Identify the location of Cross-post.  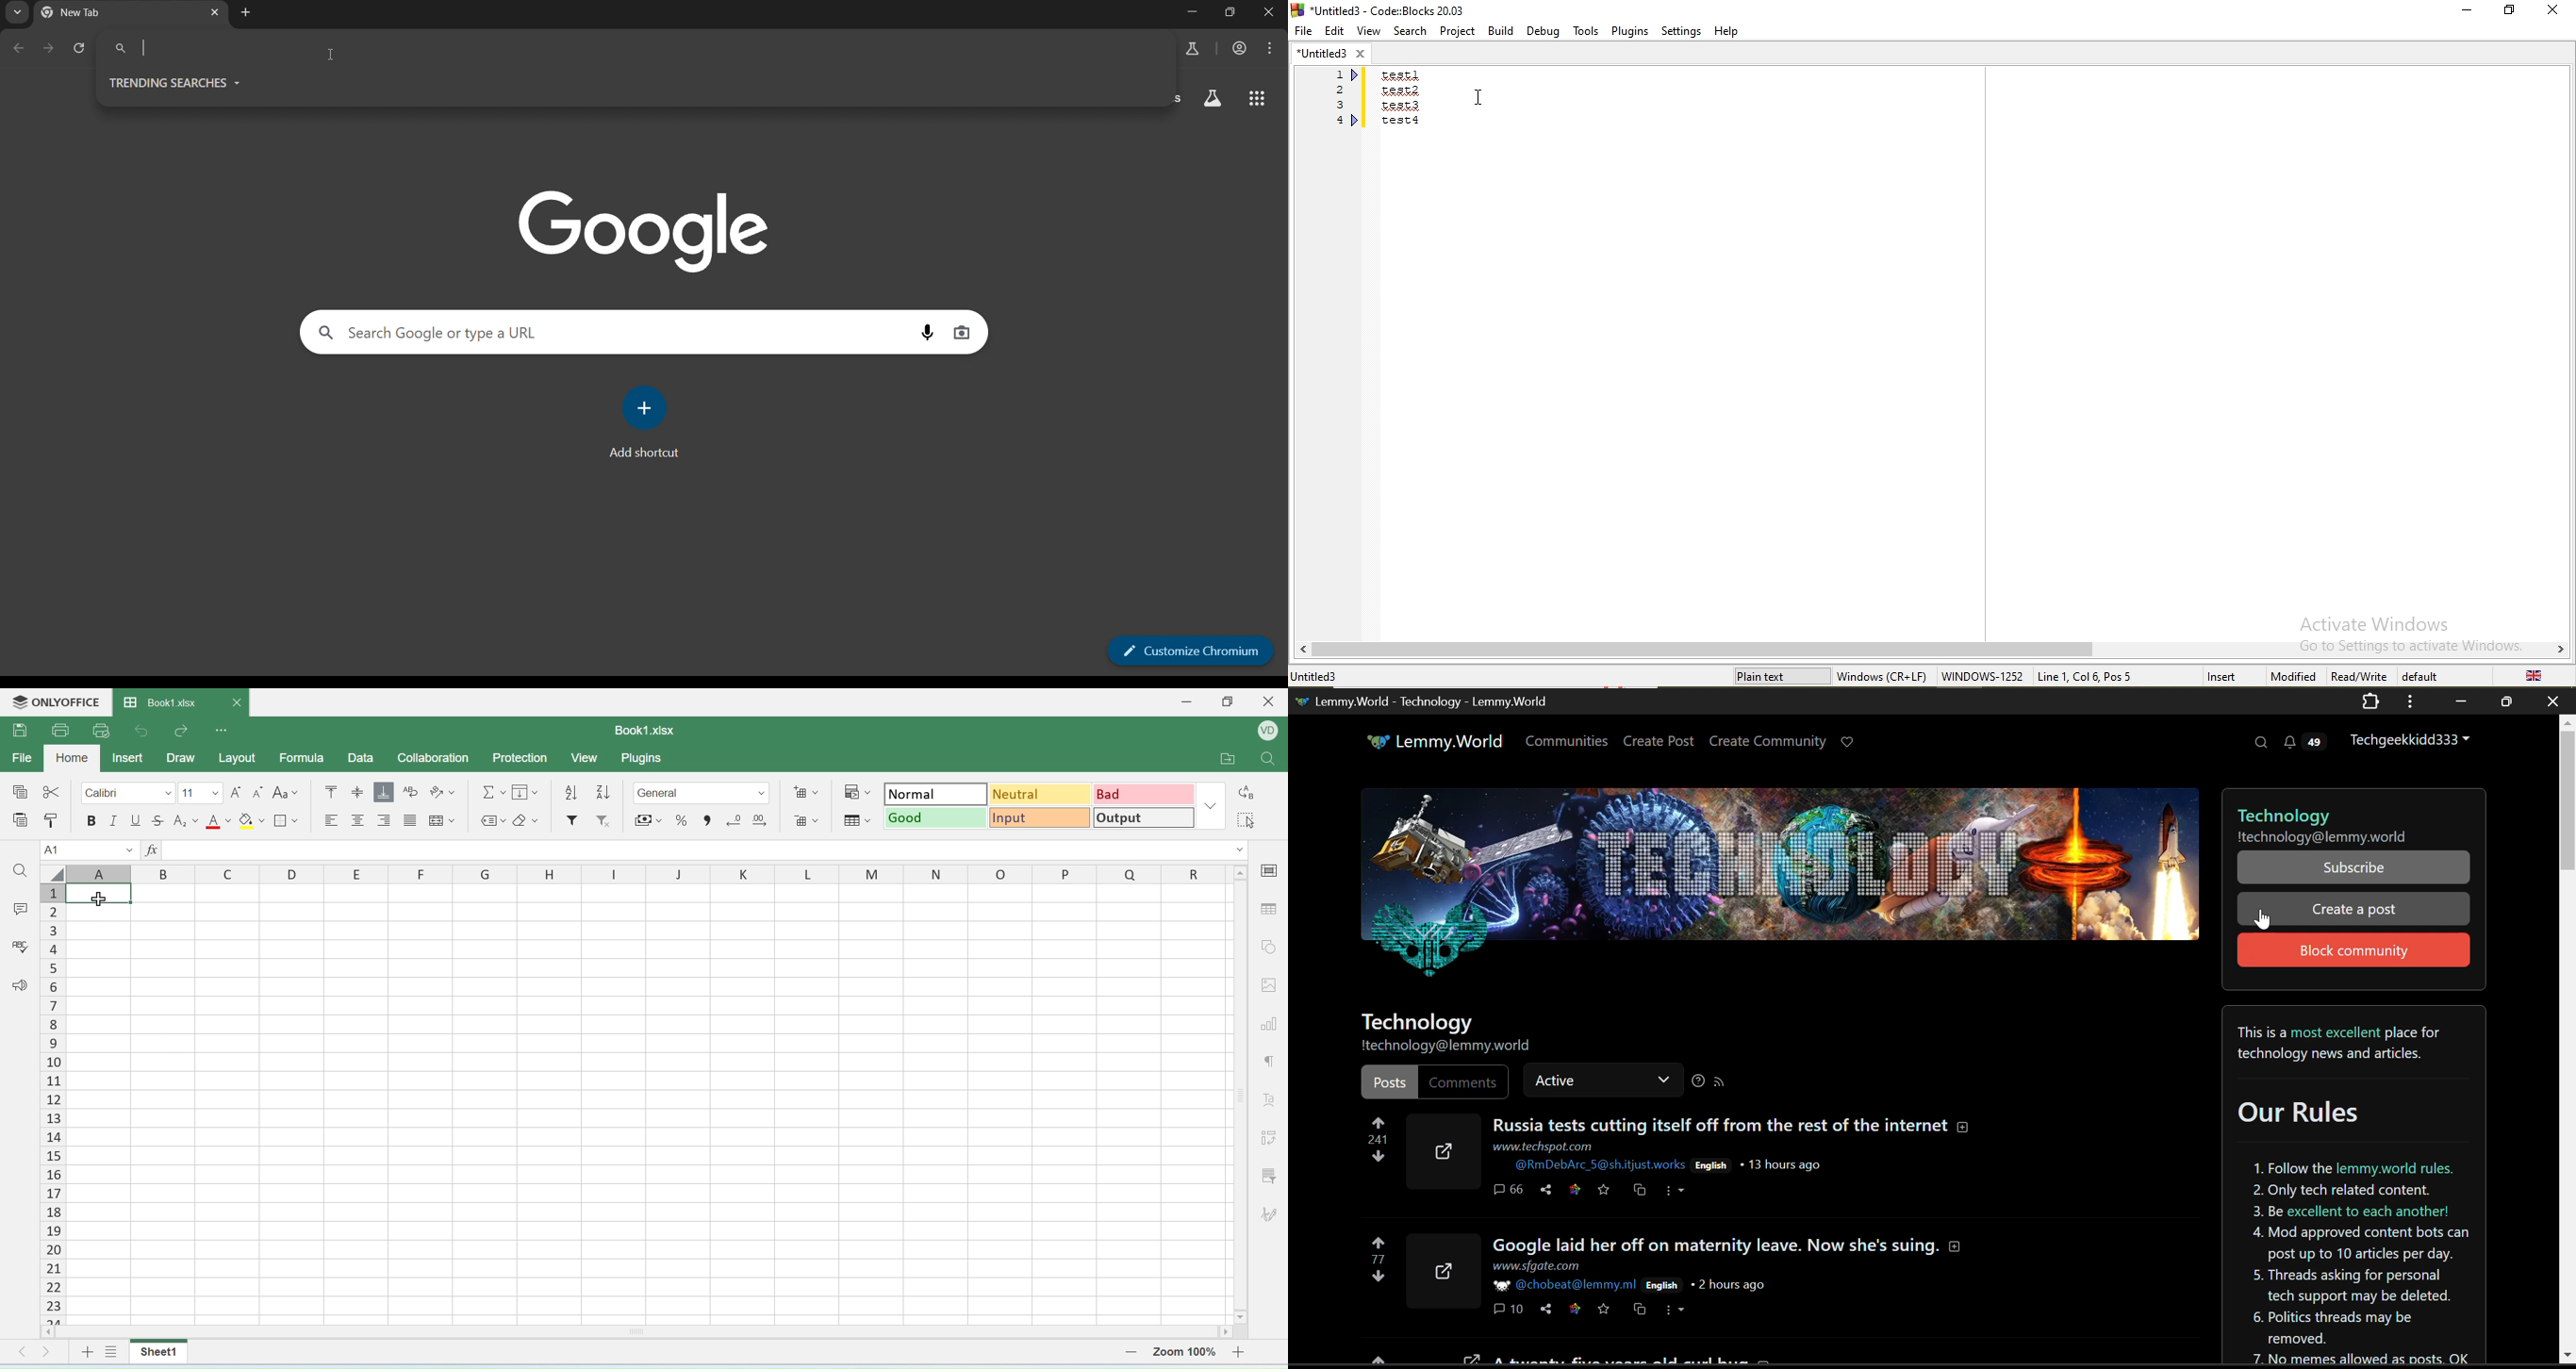
(1638, 1311).